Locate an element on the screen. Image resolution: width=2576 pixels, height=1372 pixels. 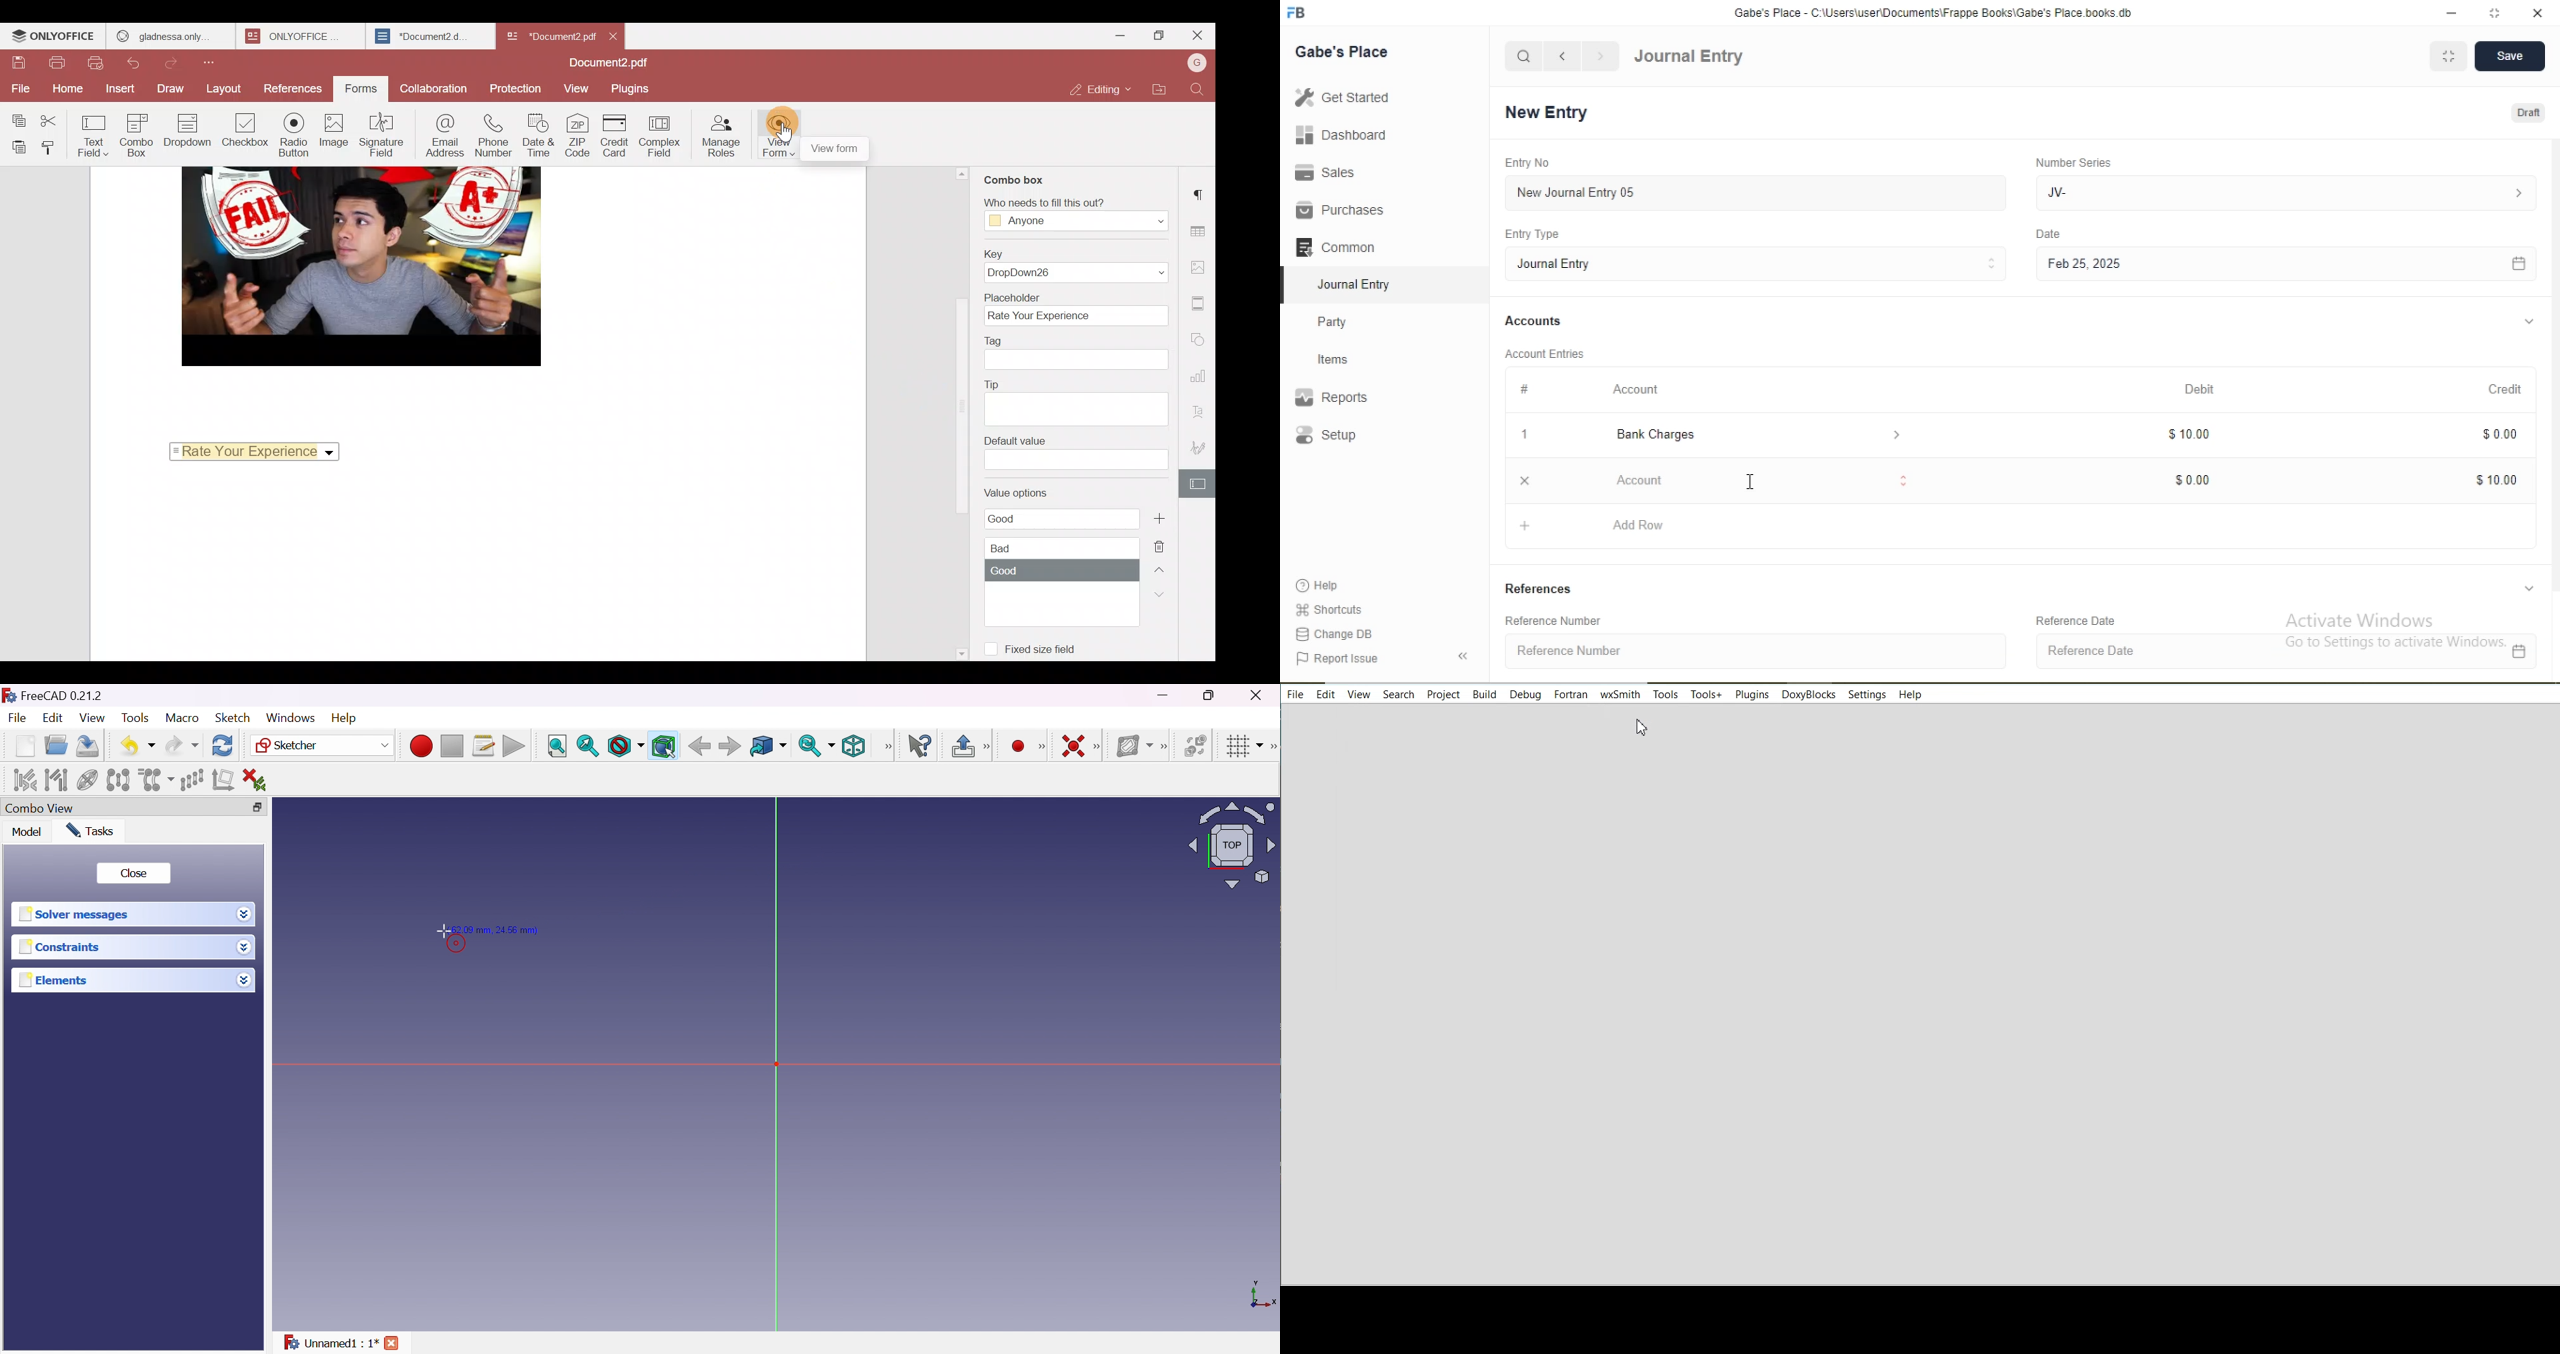
$0.00 is located at coordinates (2497, 434).